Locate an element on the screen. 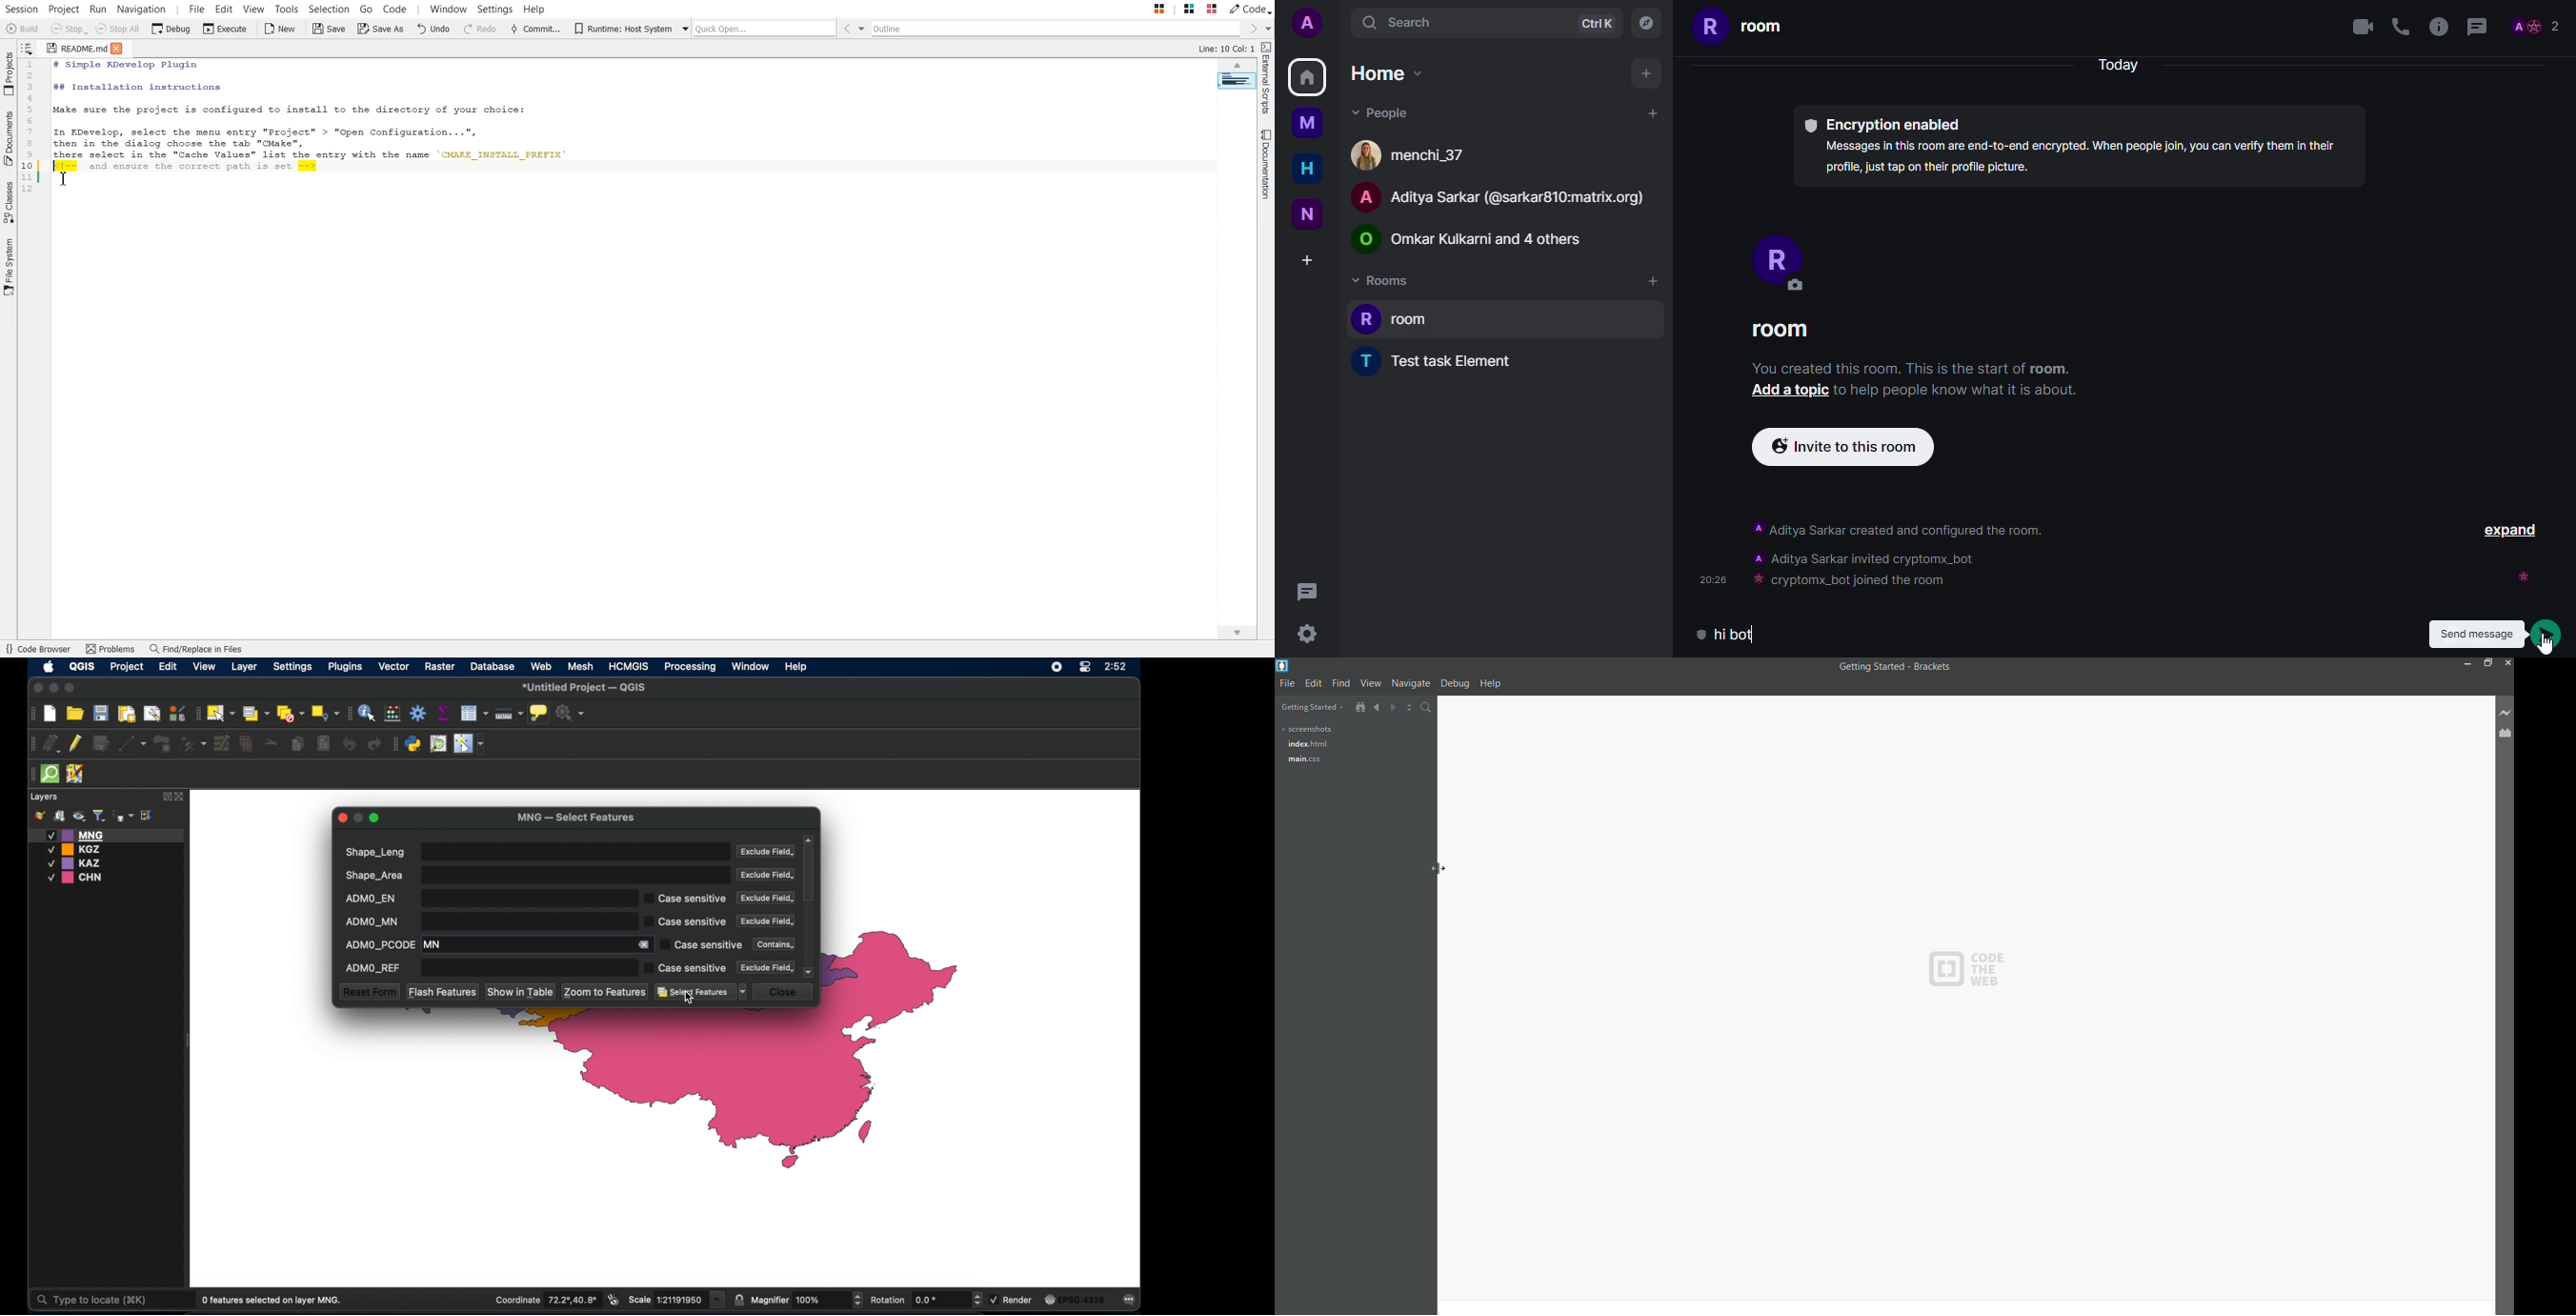 Image resolution: width=2576 pixels, height=1316 pixels. Messages in this room are end-to-end encrypted. When people join, you can verify them in theirprofile, just tap on their profile picture. is located at coordinates (2078, 157).